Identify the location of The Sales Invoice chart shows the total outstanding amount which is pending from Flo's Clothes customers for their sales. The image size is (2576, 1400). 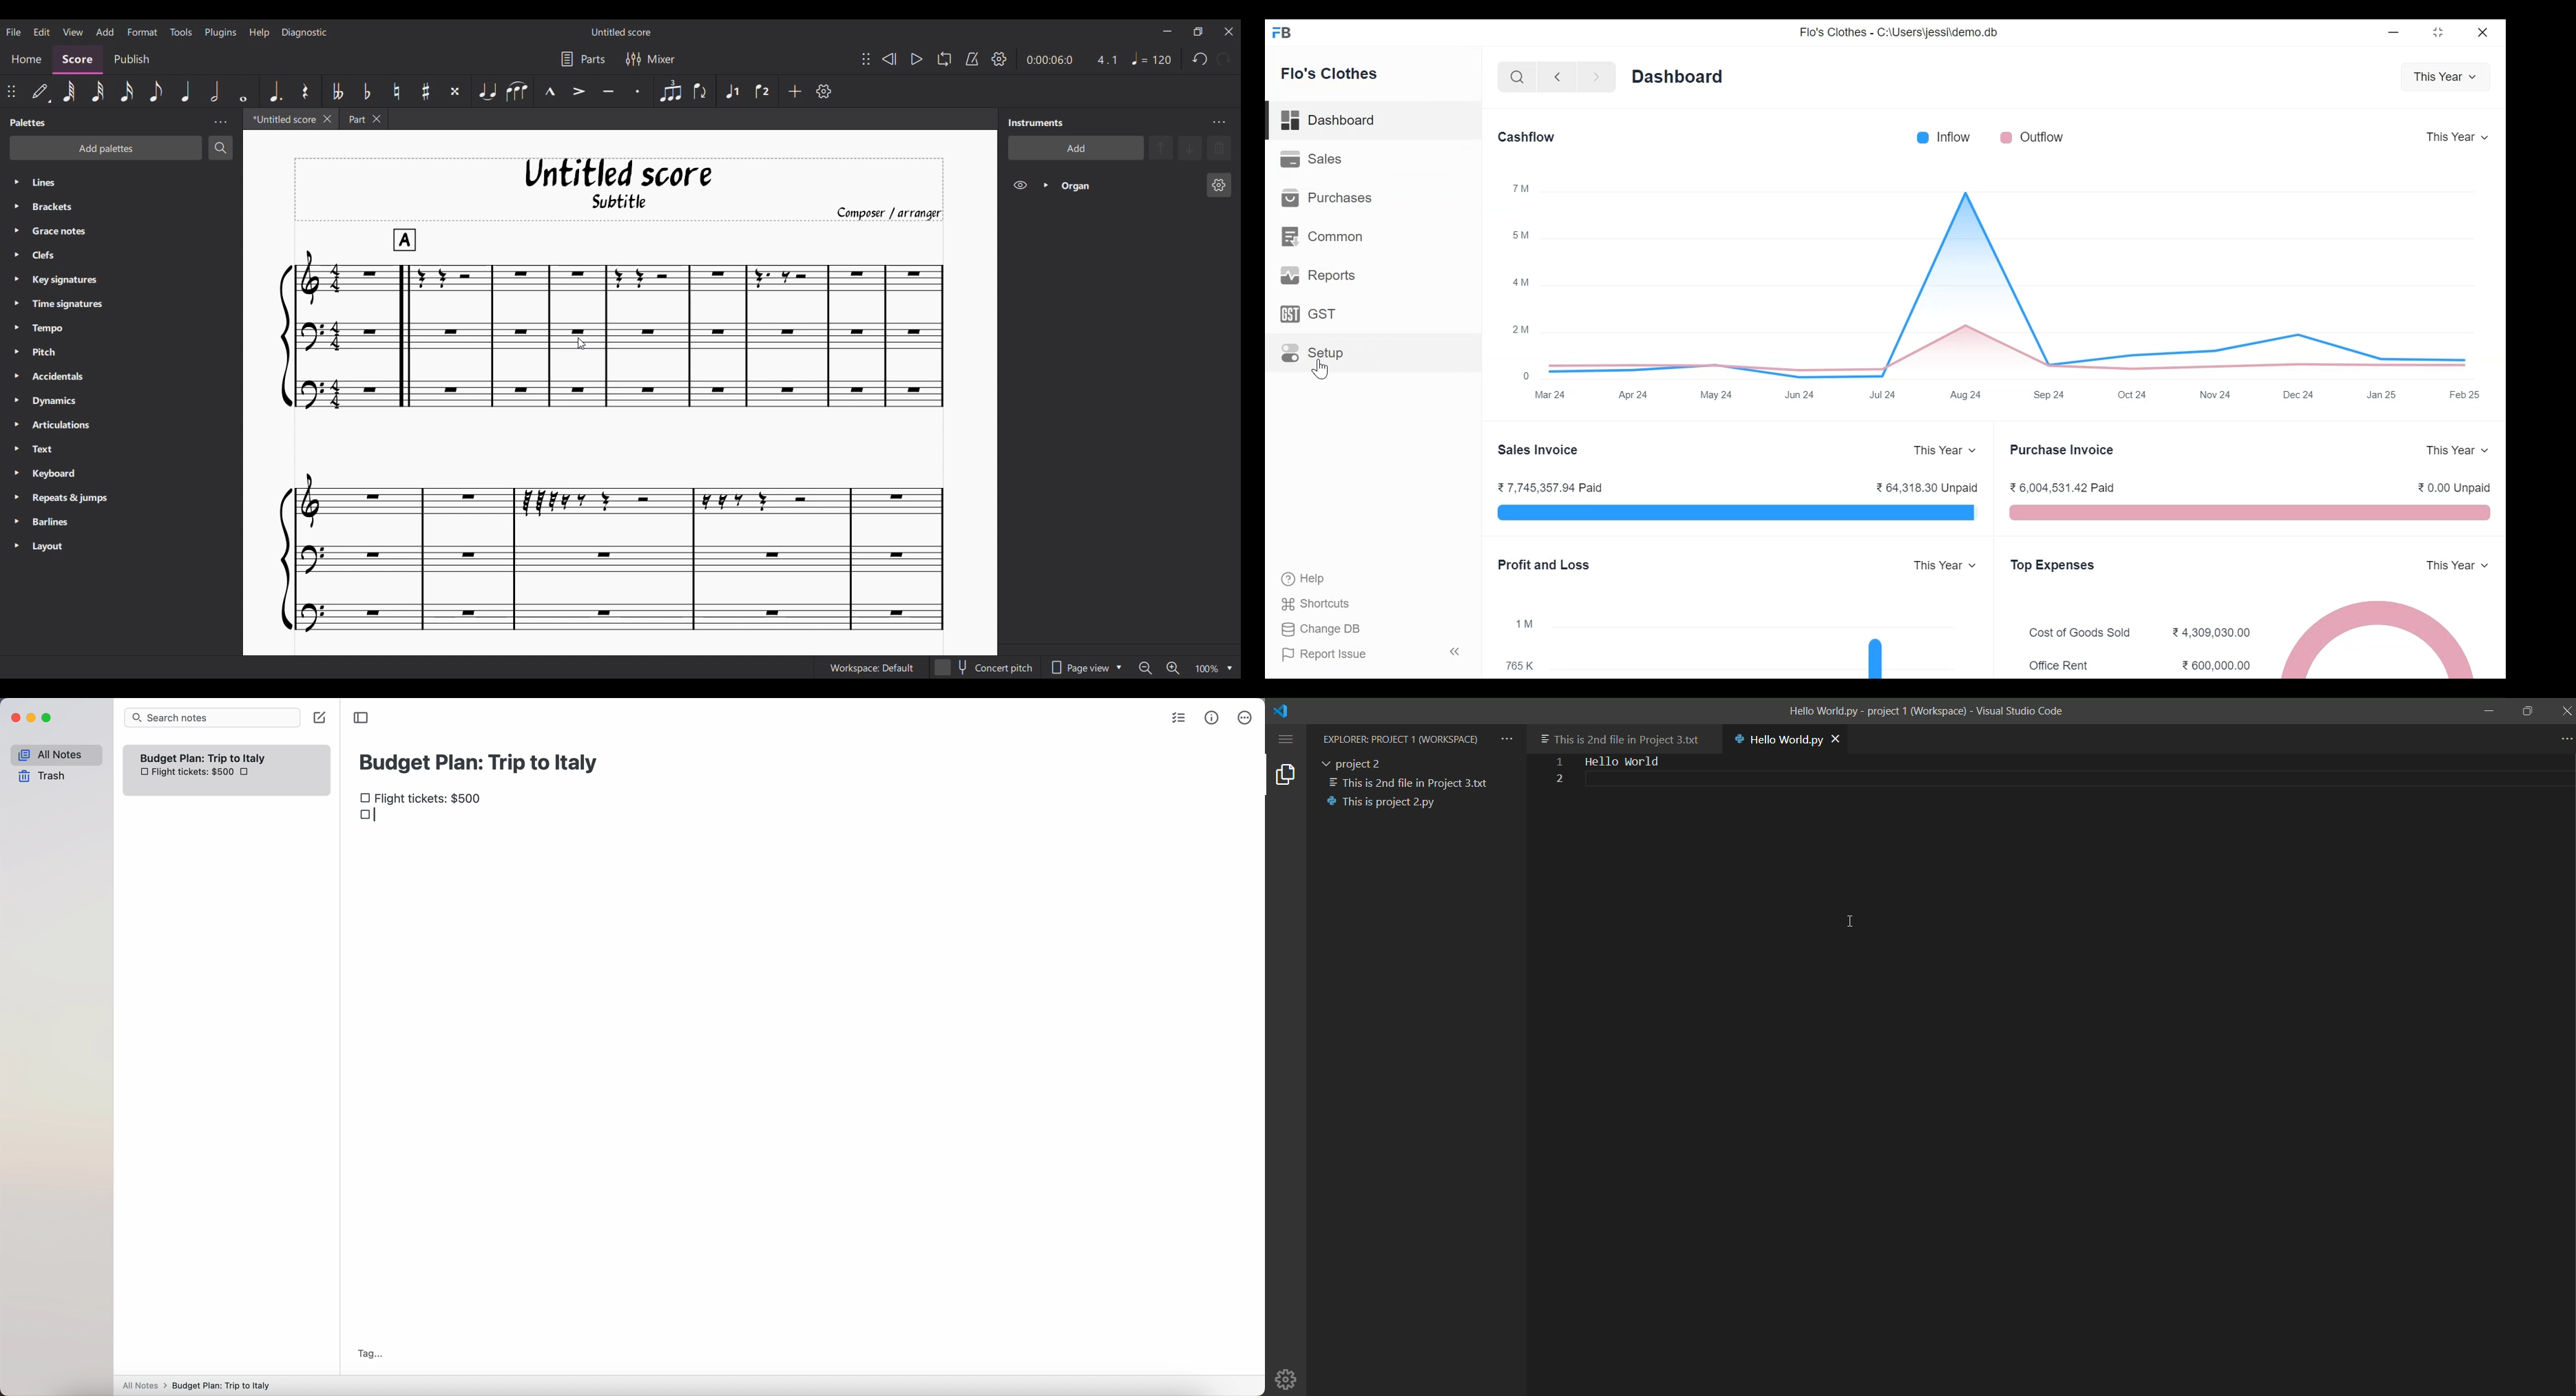
(1739, 514).